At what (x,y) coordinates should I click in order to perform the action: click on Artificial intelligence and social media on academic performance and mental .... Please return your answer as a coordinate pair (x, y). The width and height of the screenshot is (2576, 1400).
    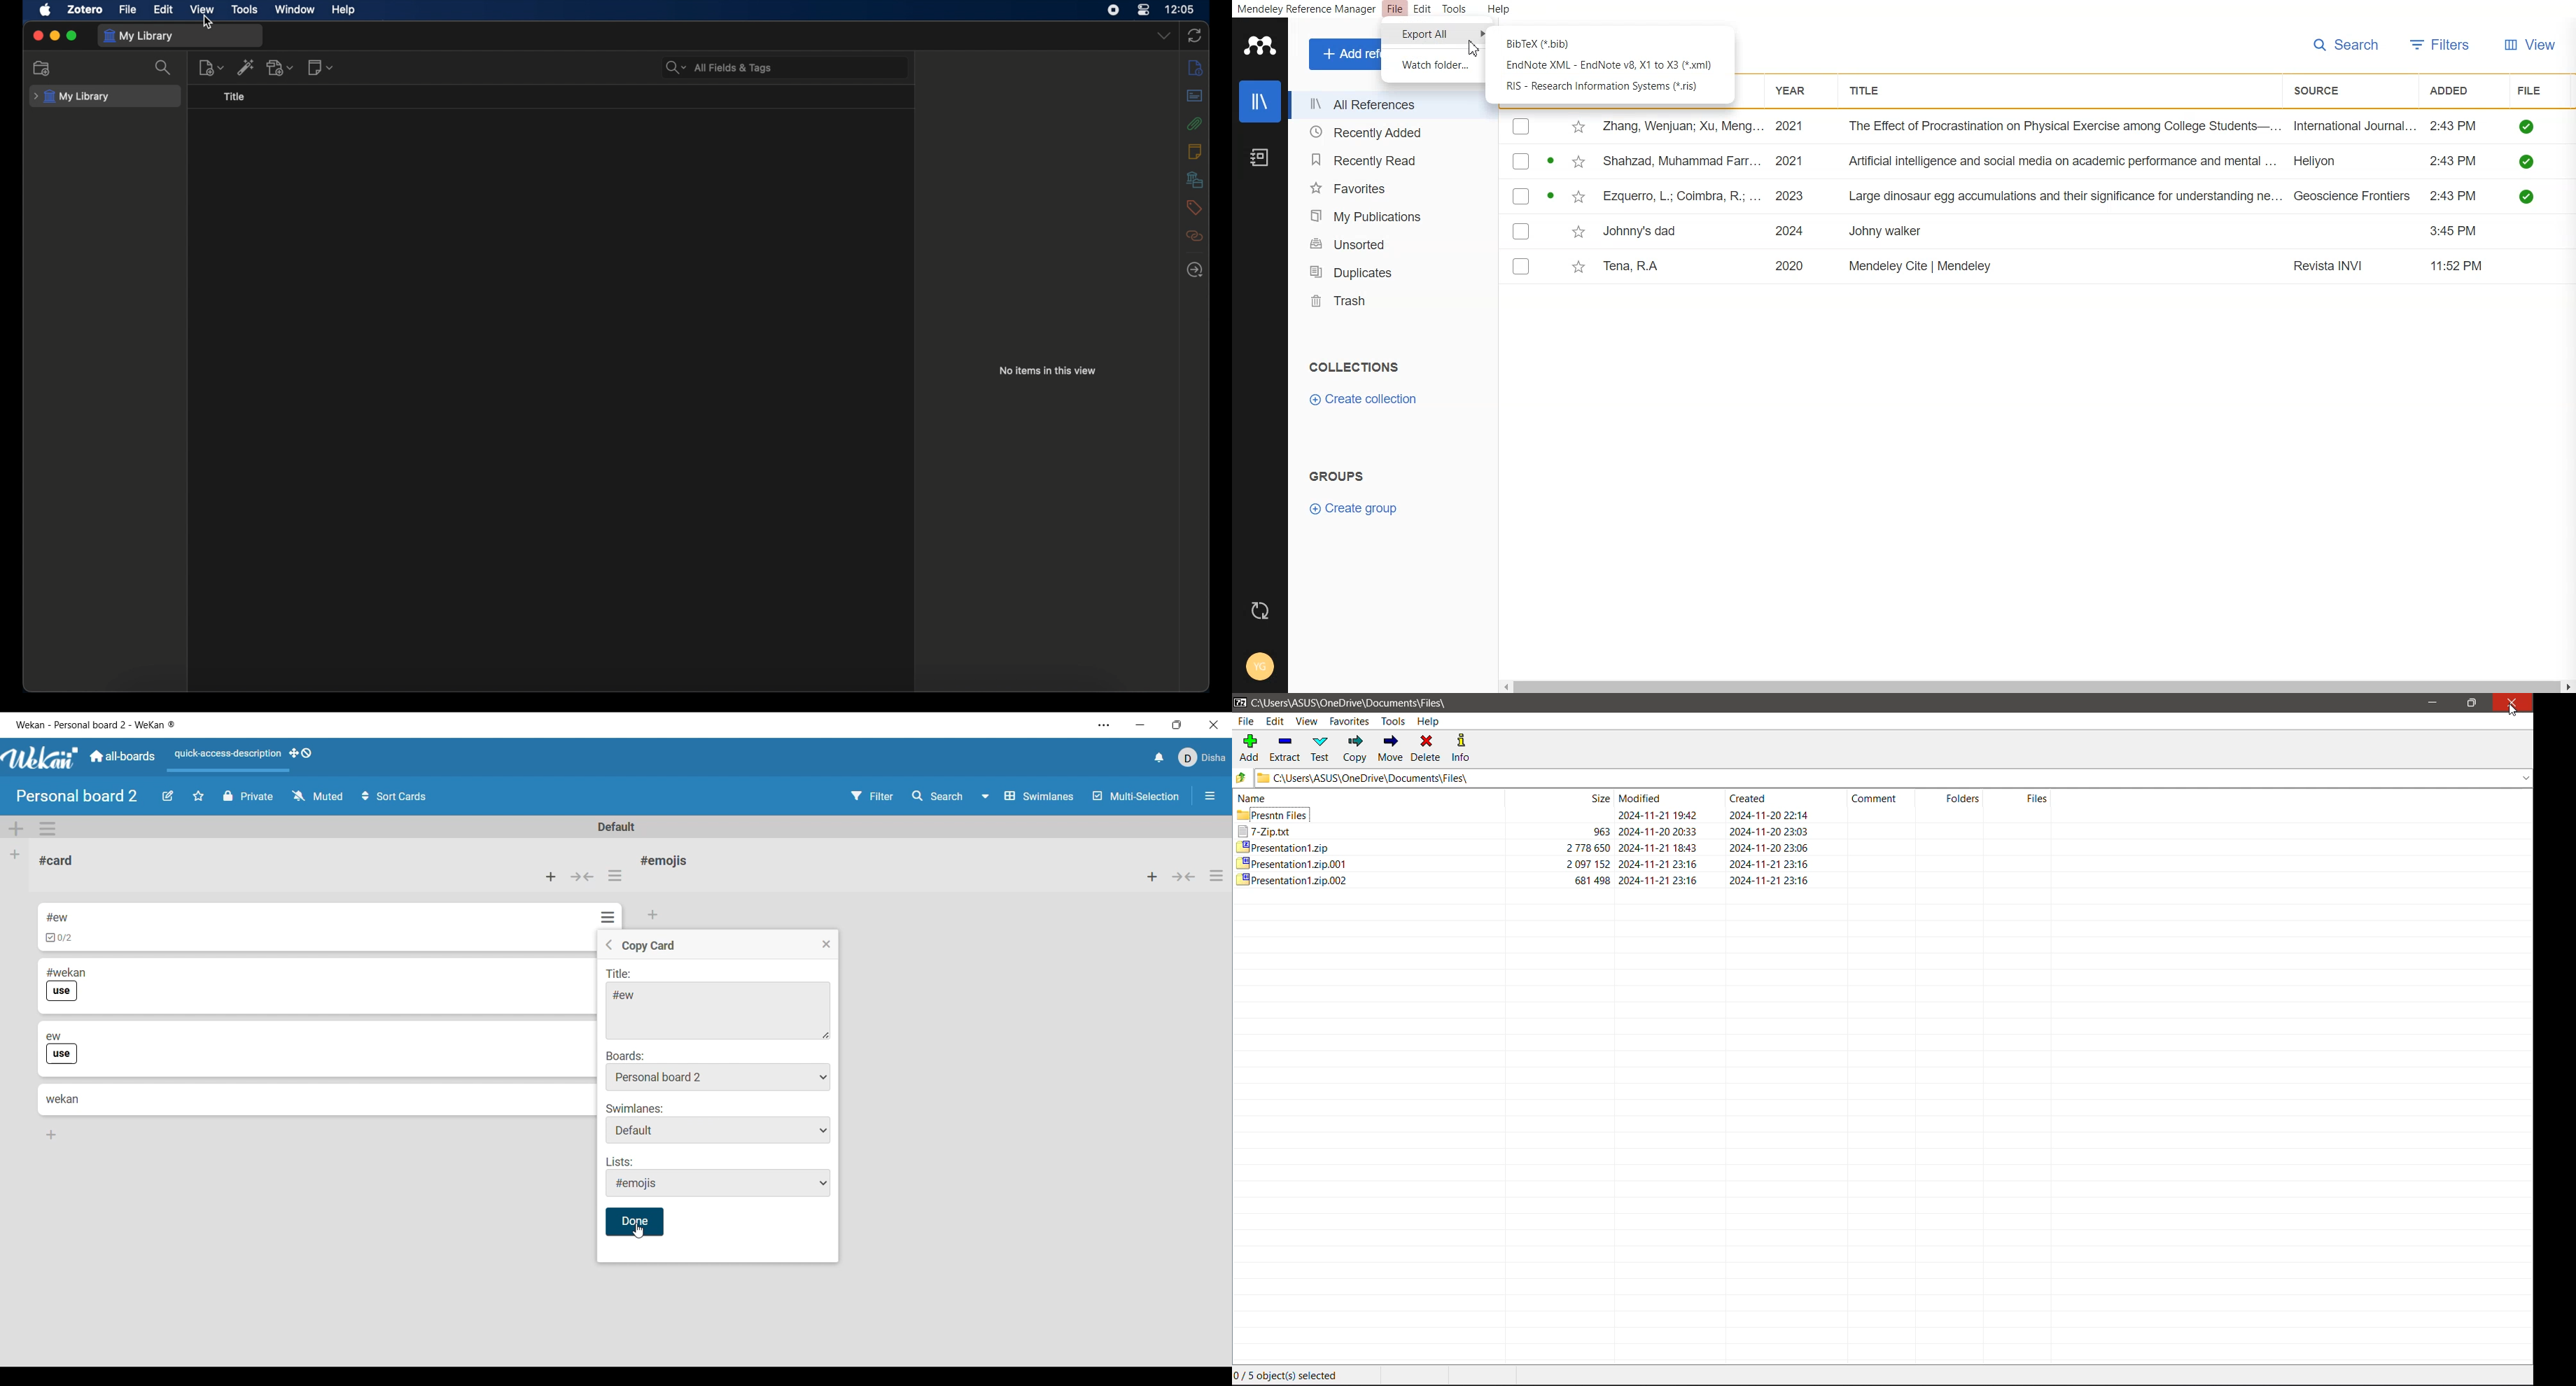
    Looking at the image, I should click on (2064, 162).